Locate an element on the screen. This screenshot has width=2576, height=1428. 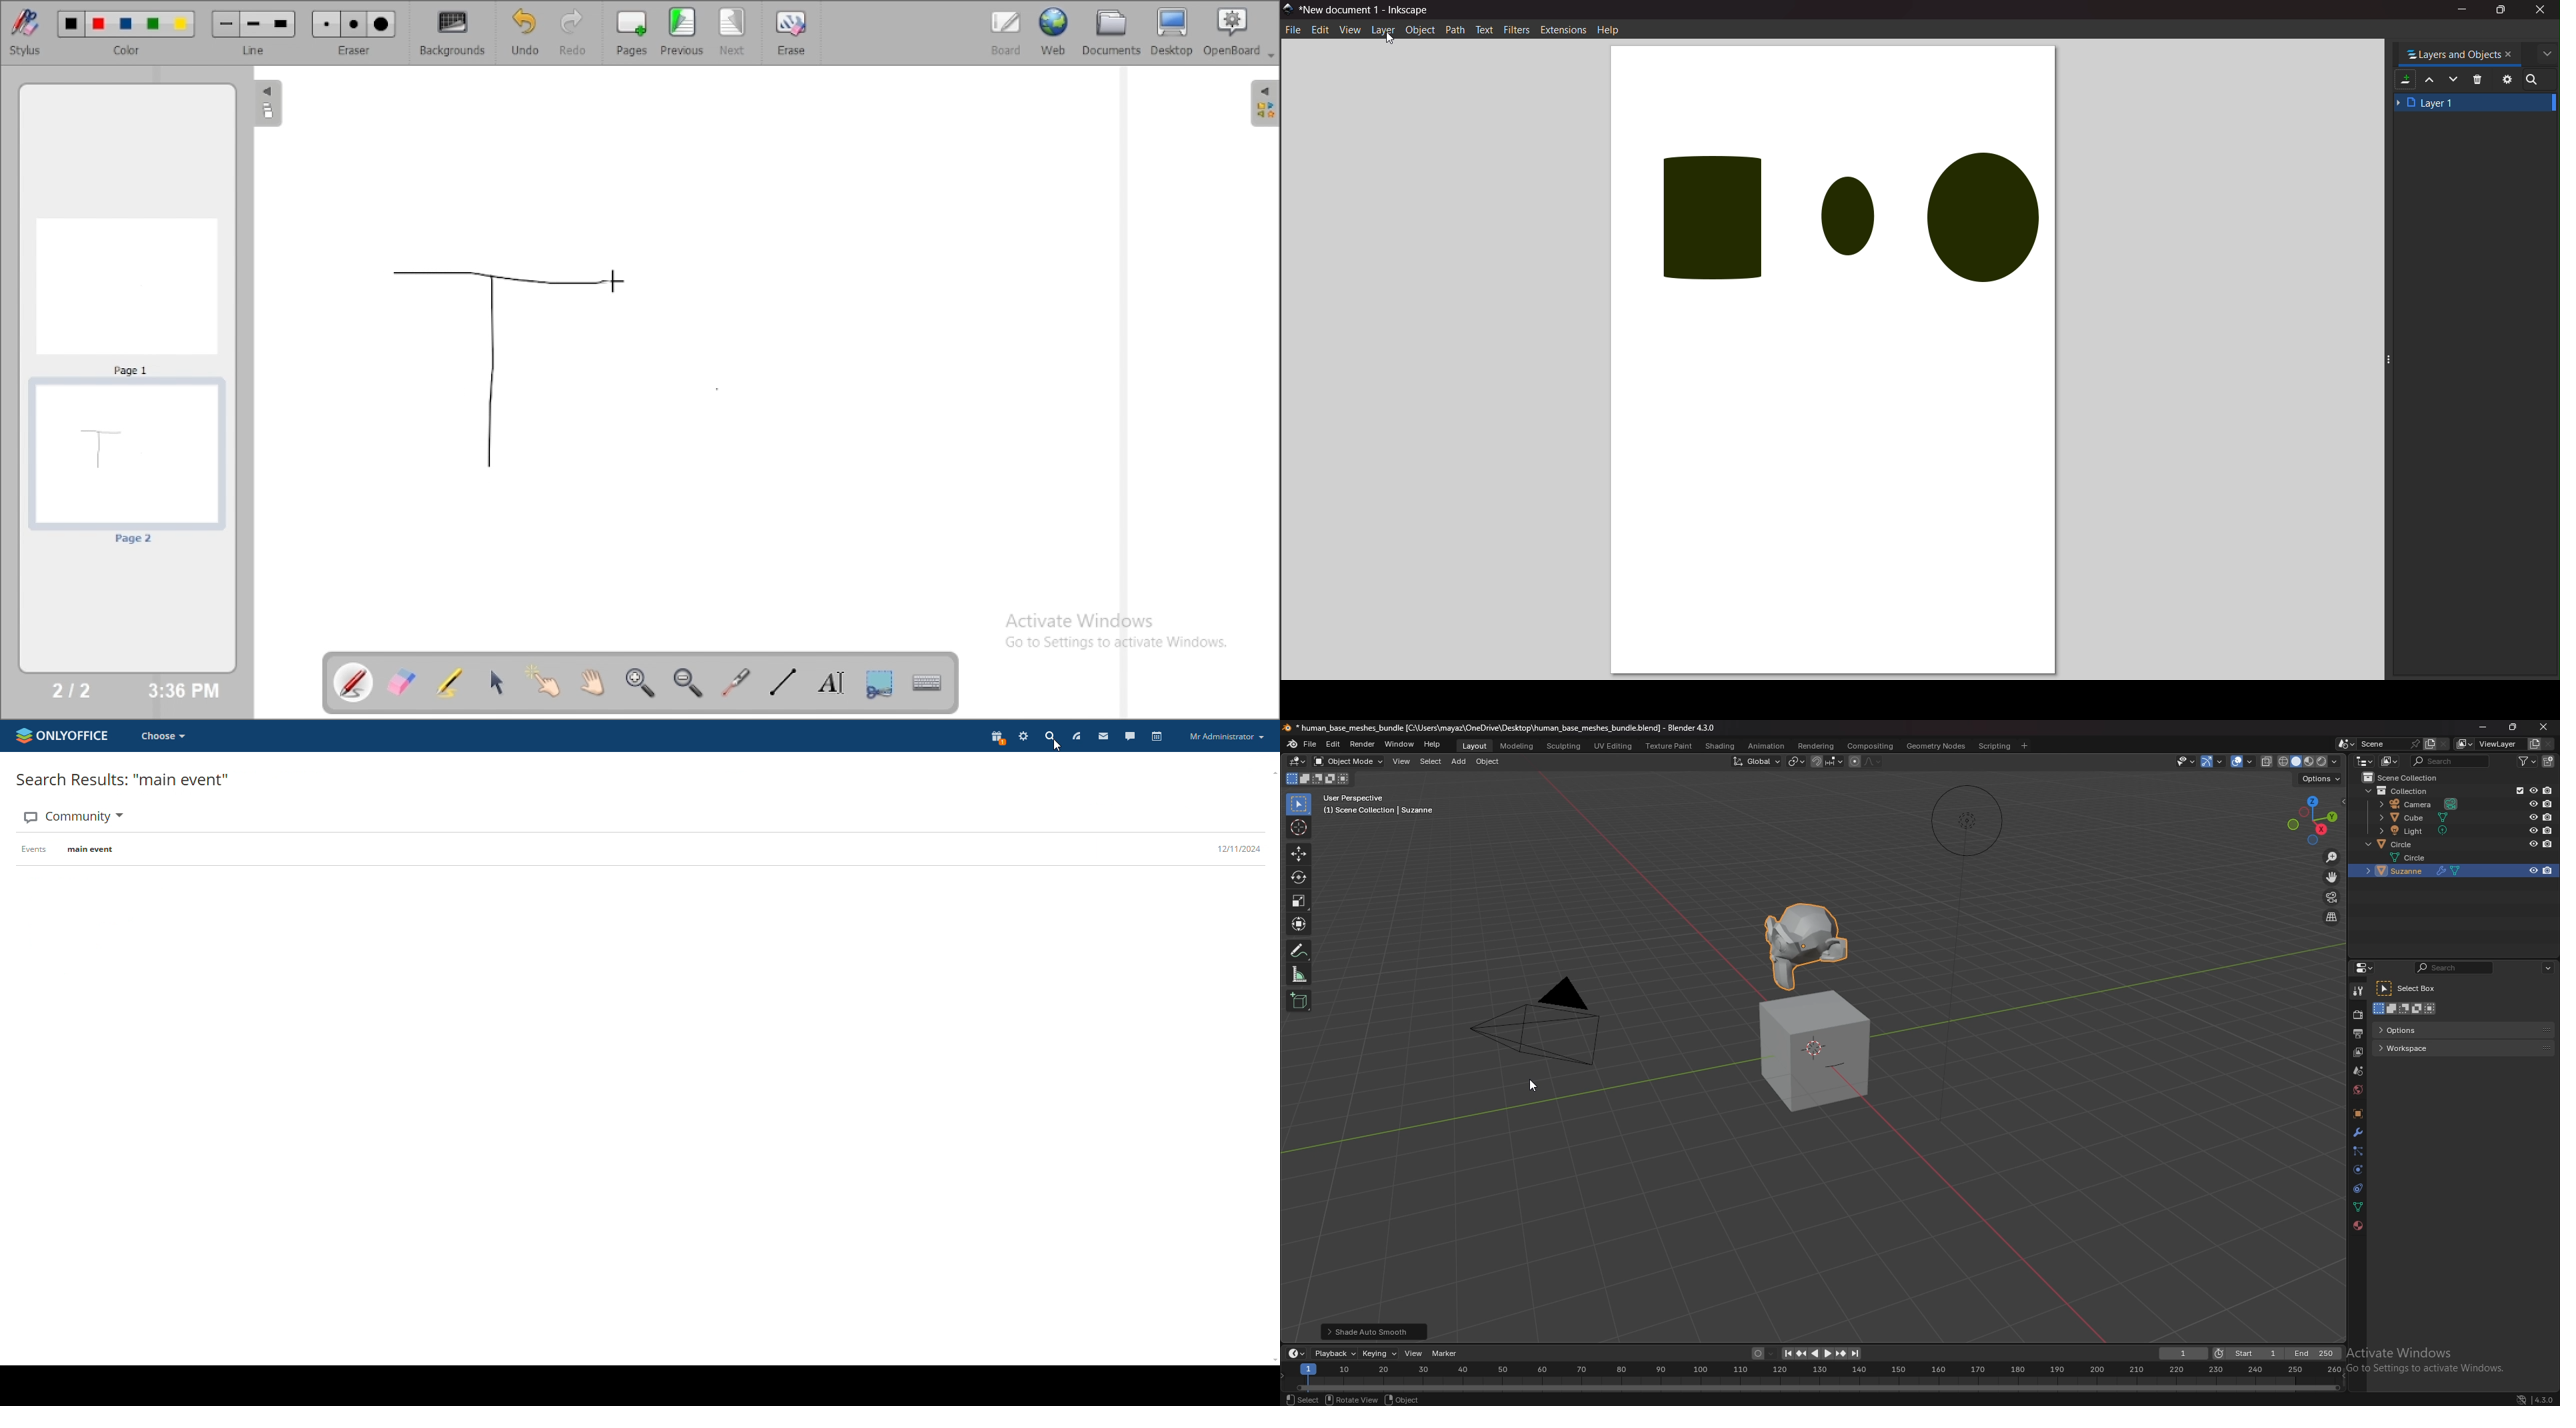
Small eraser is located at coordinates (326, 25).